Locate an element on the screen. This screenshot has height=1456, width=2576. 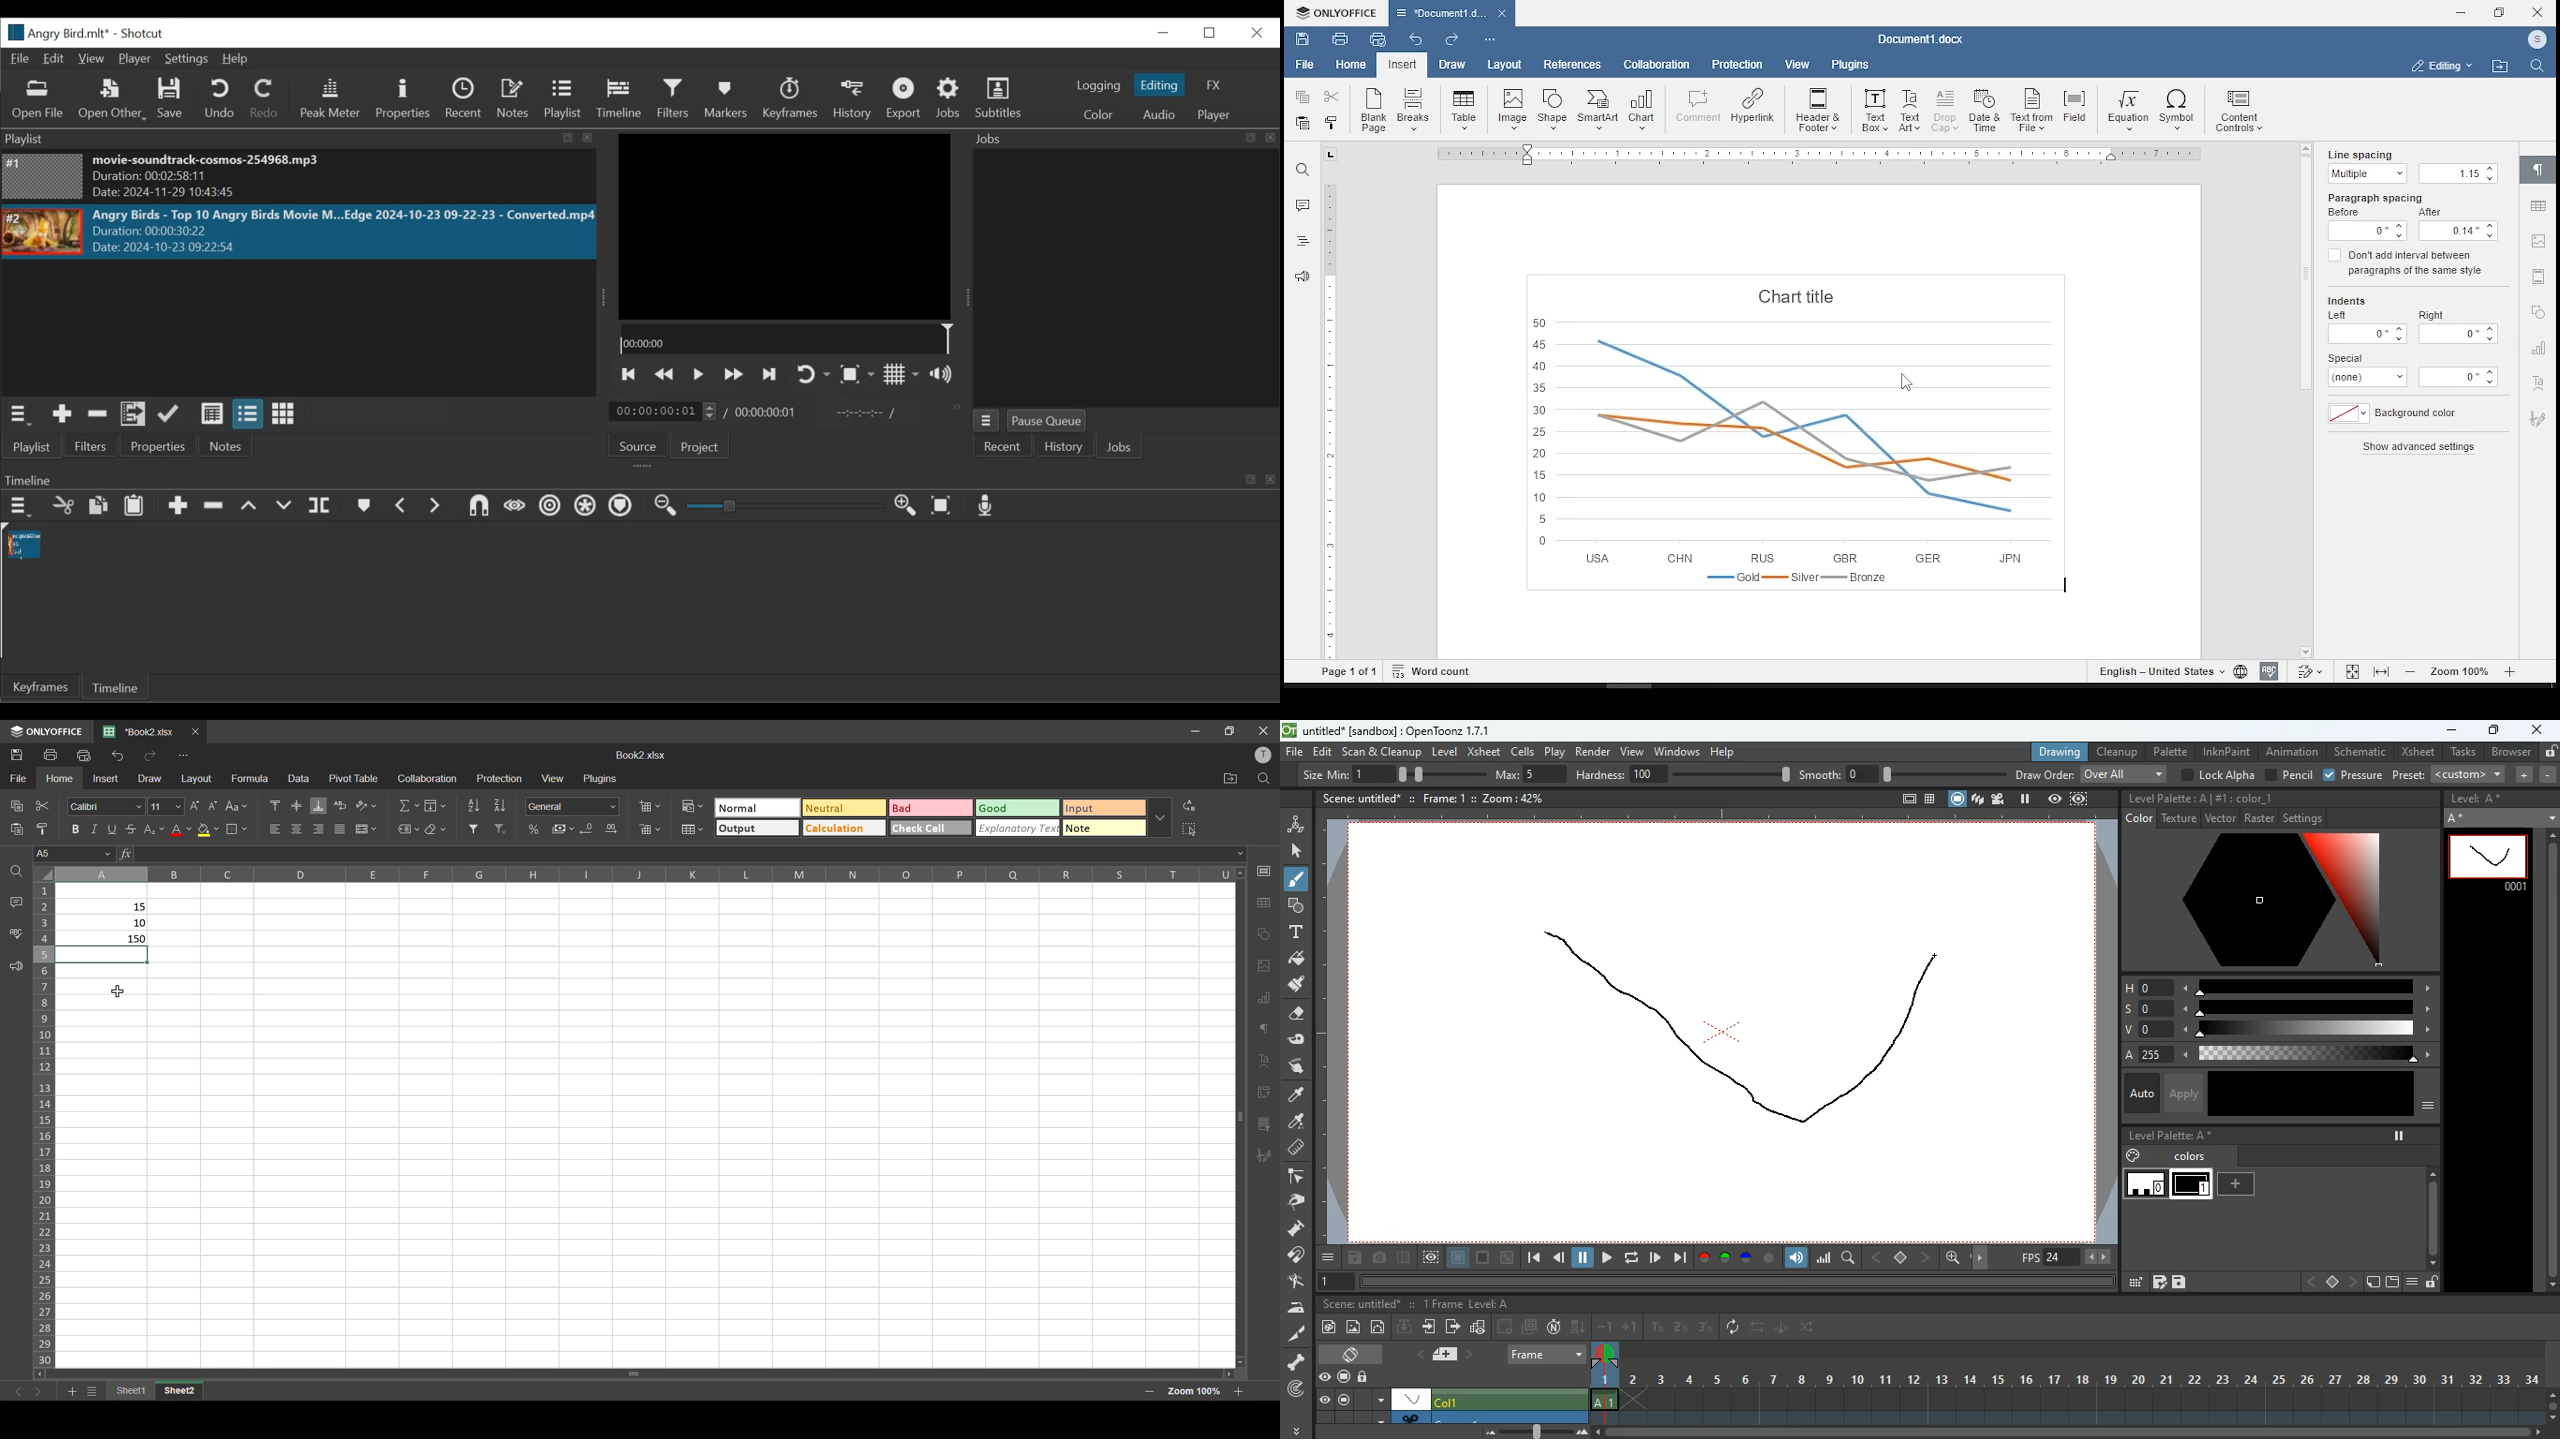
view is located at coordinates (1795, 65).